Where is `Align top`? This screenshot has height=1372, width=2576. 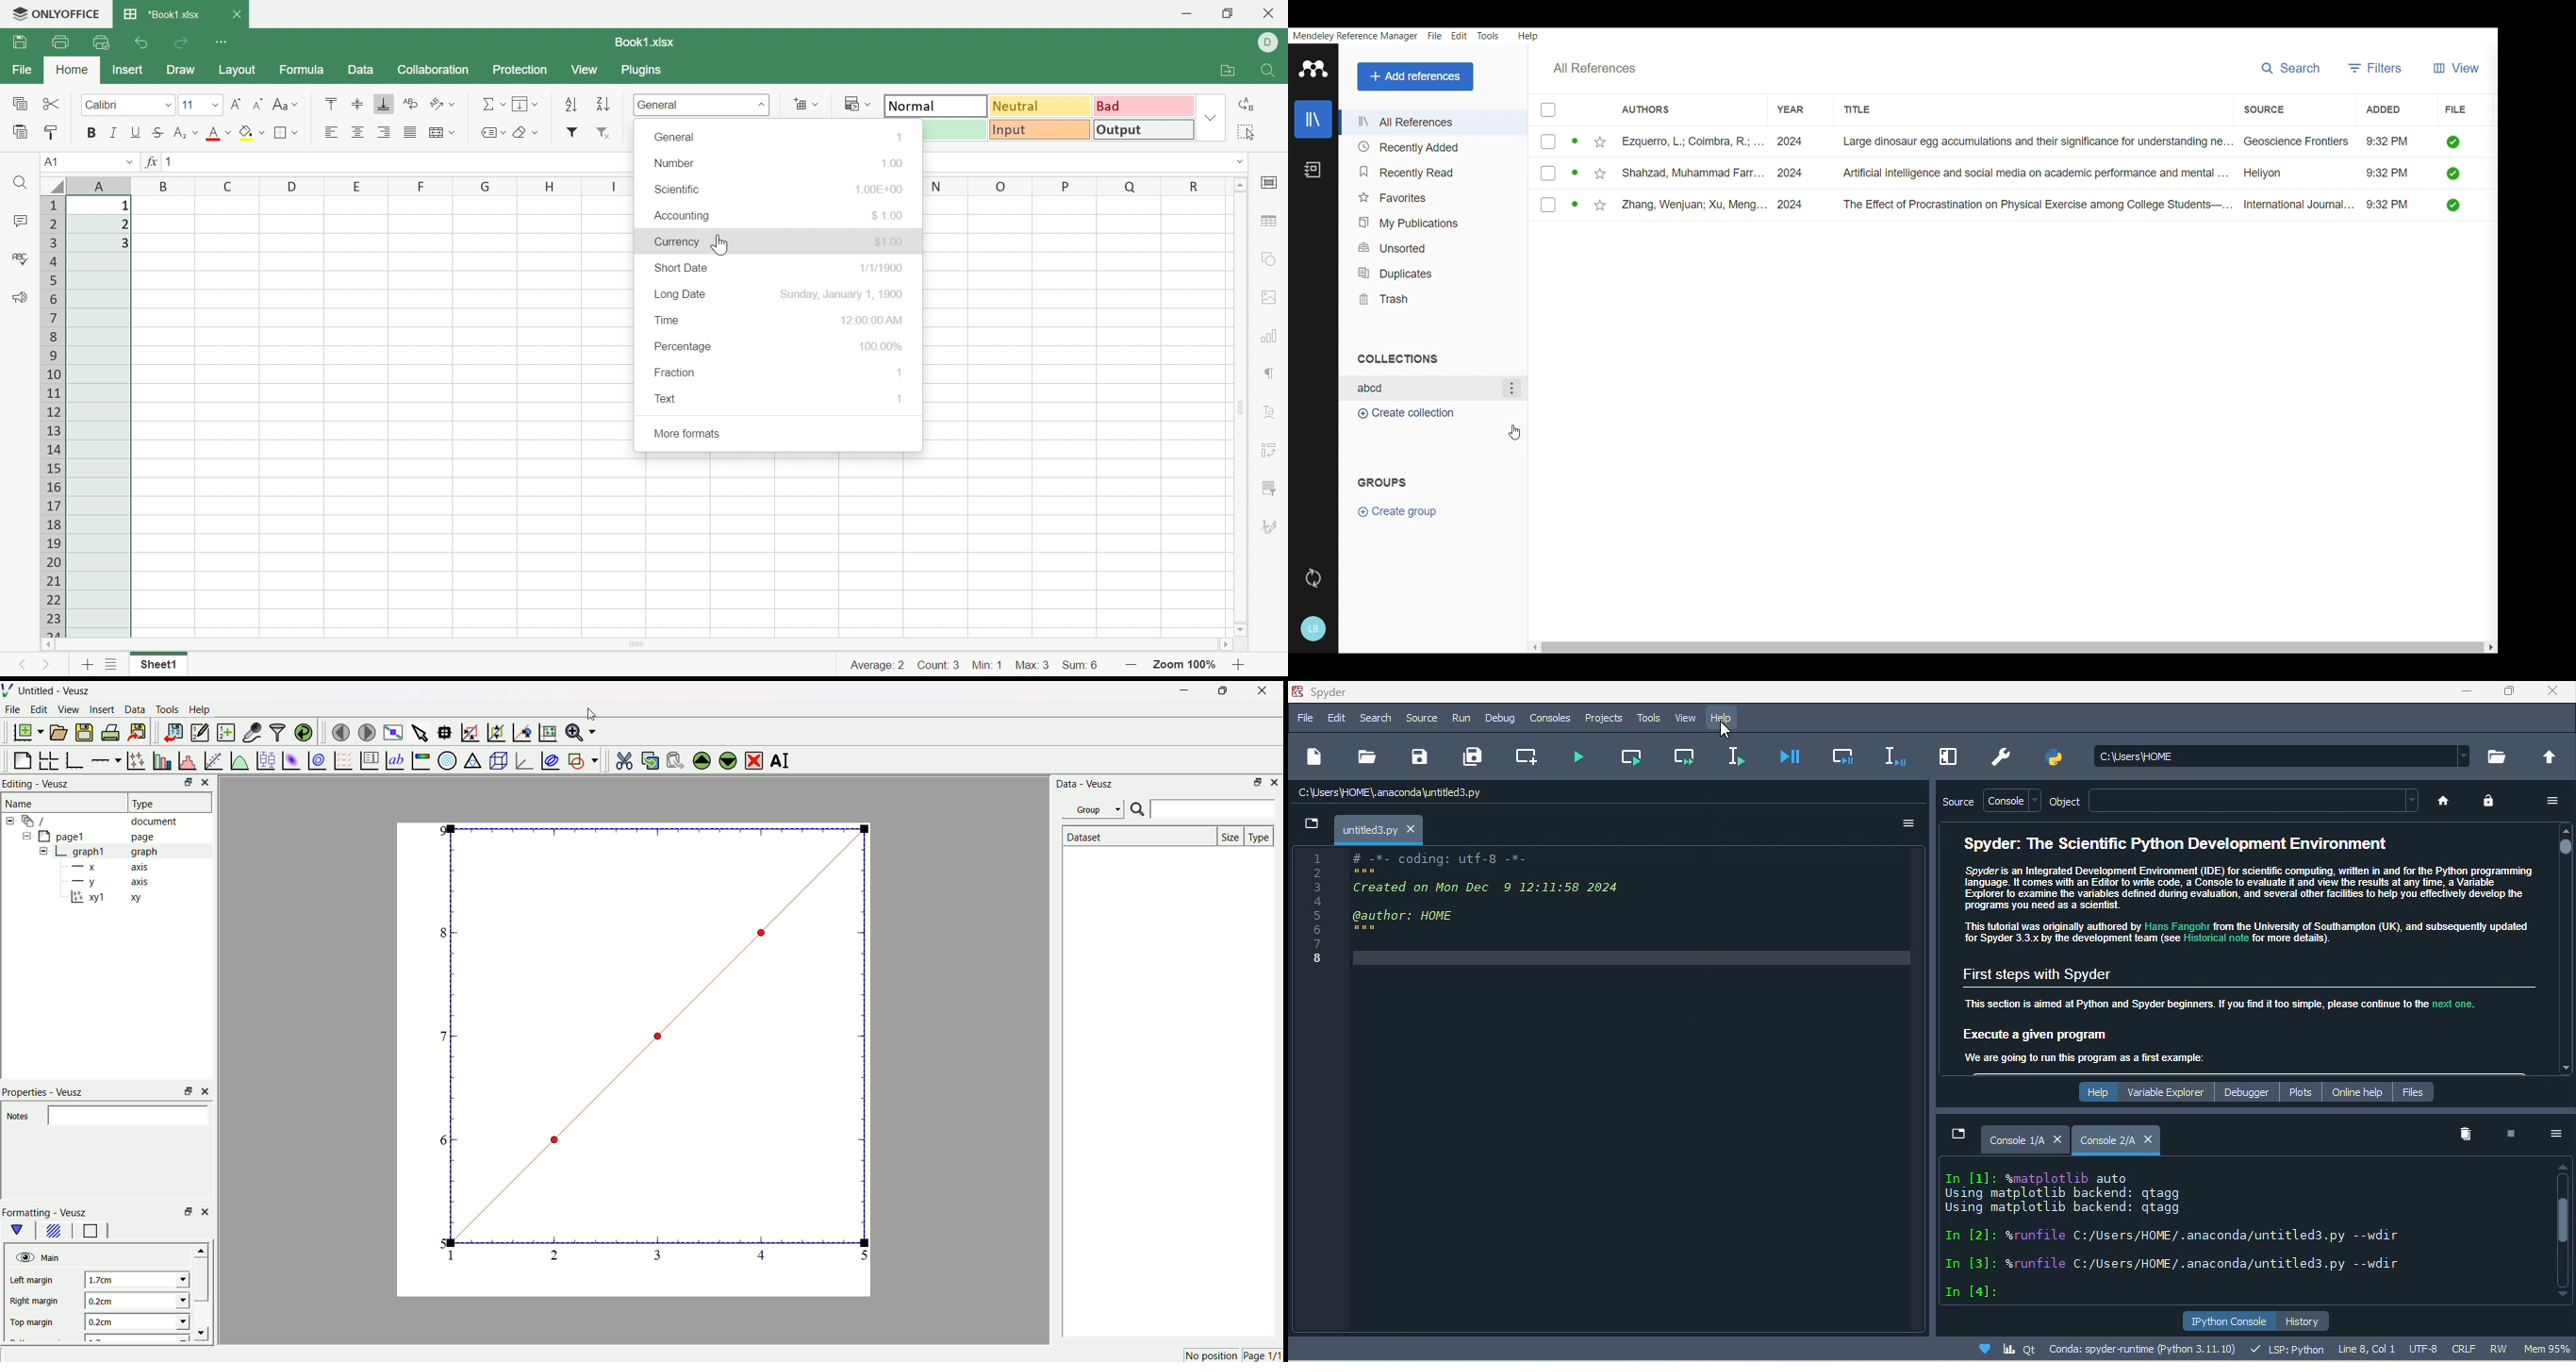
Align top is located at coordinates (331, 102).